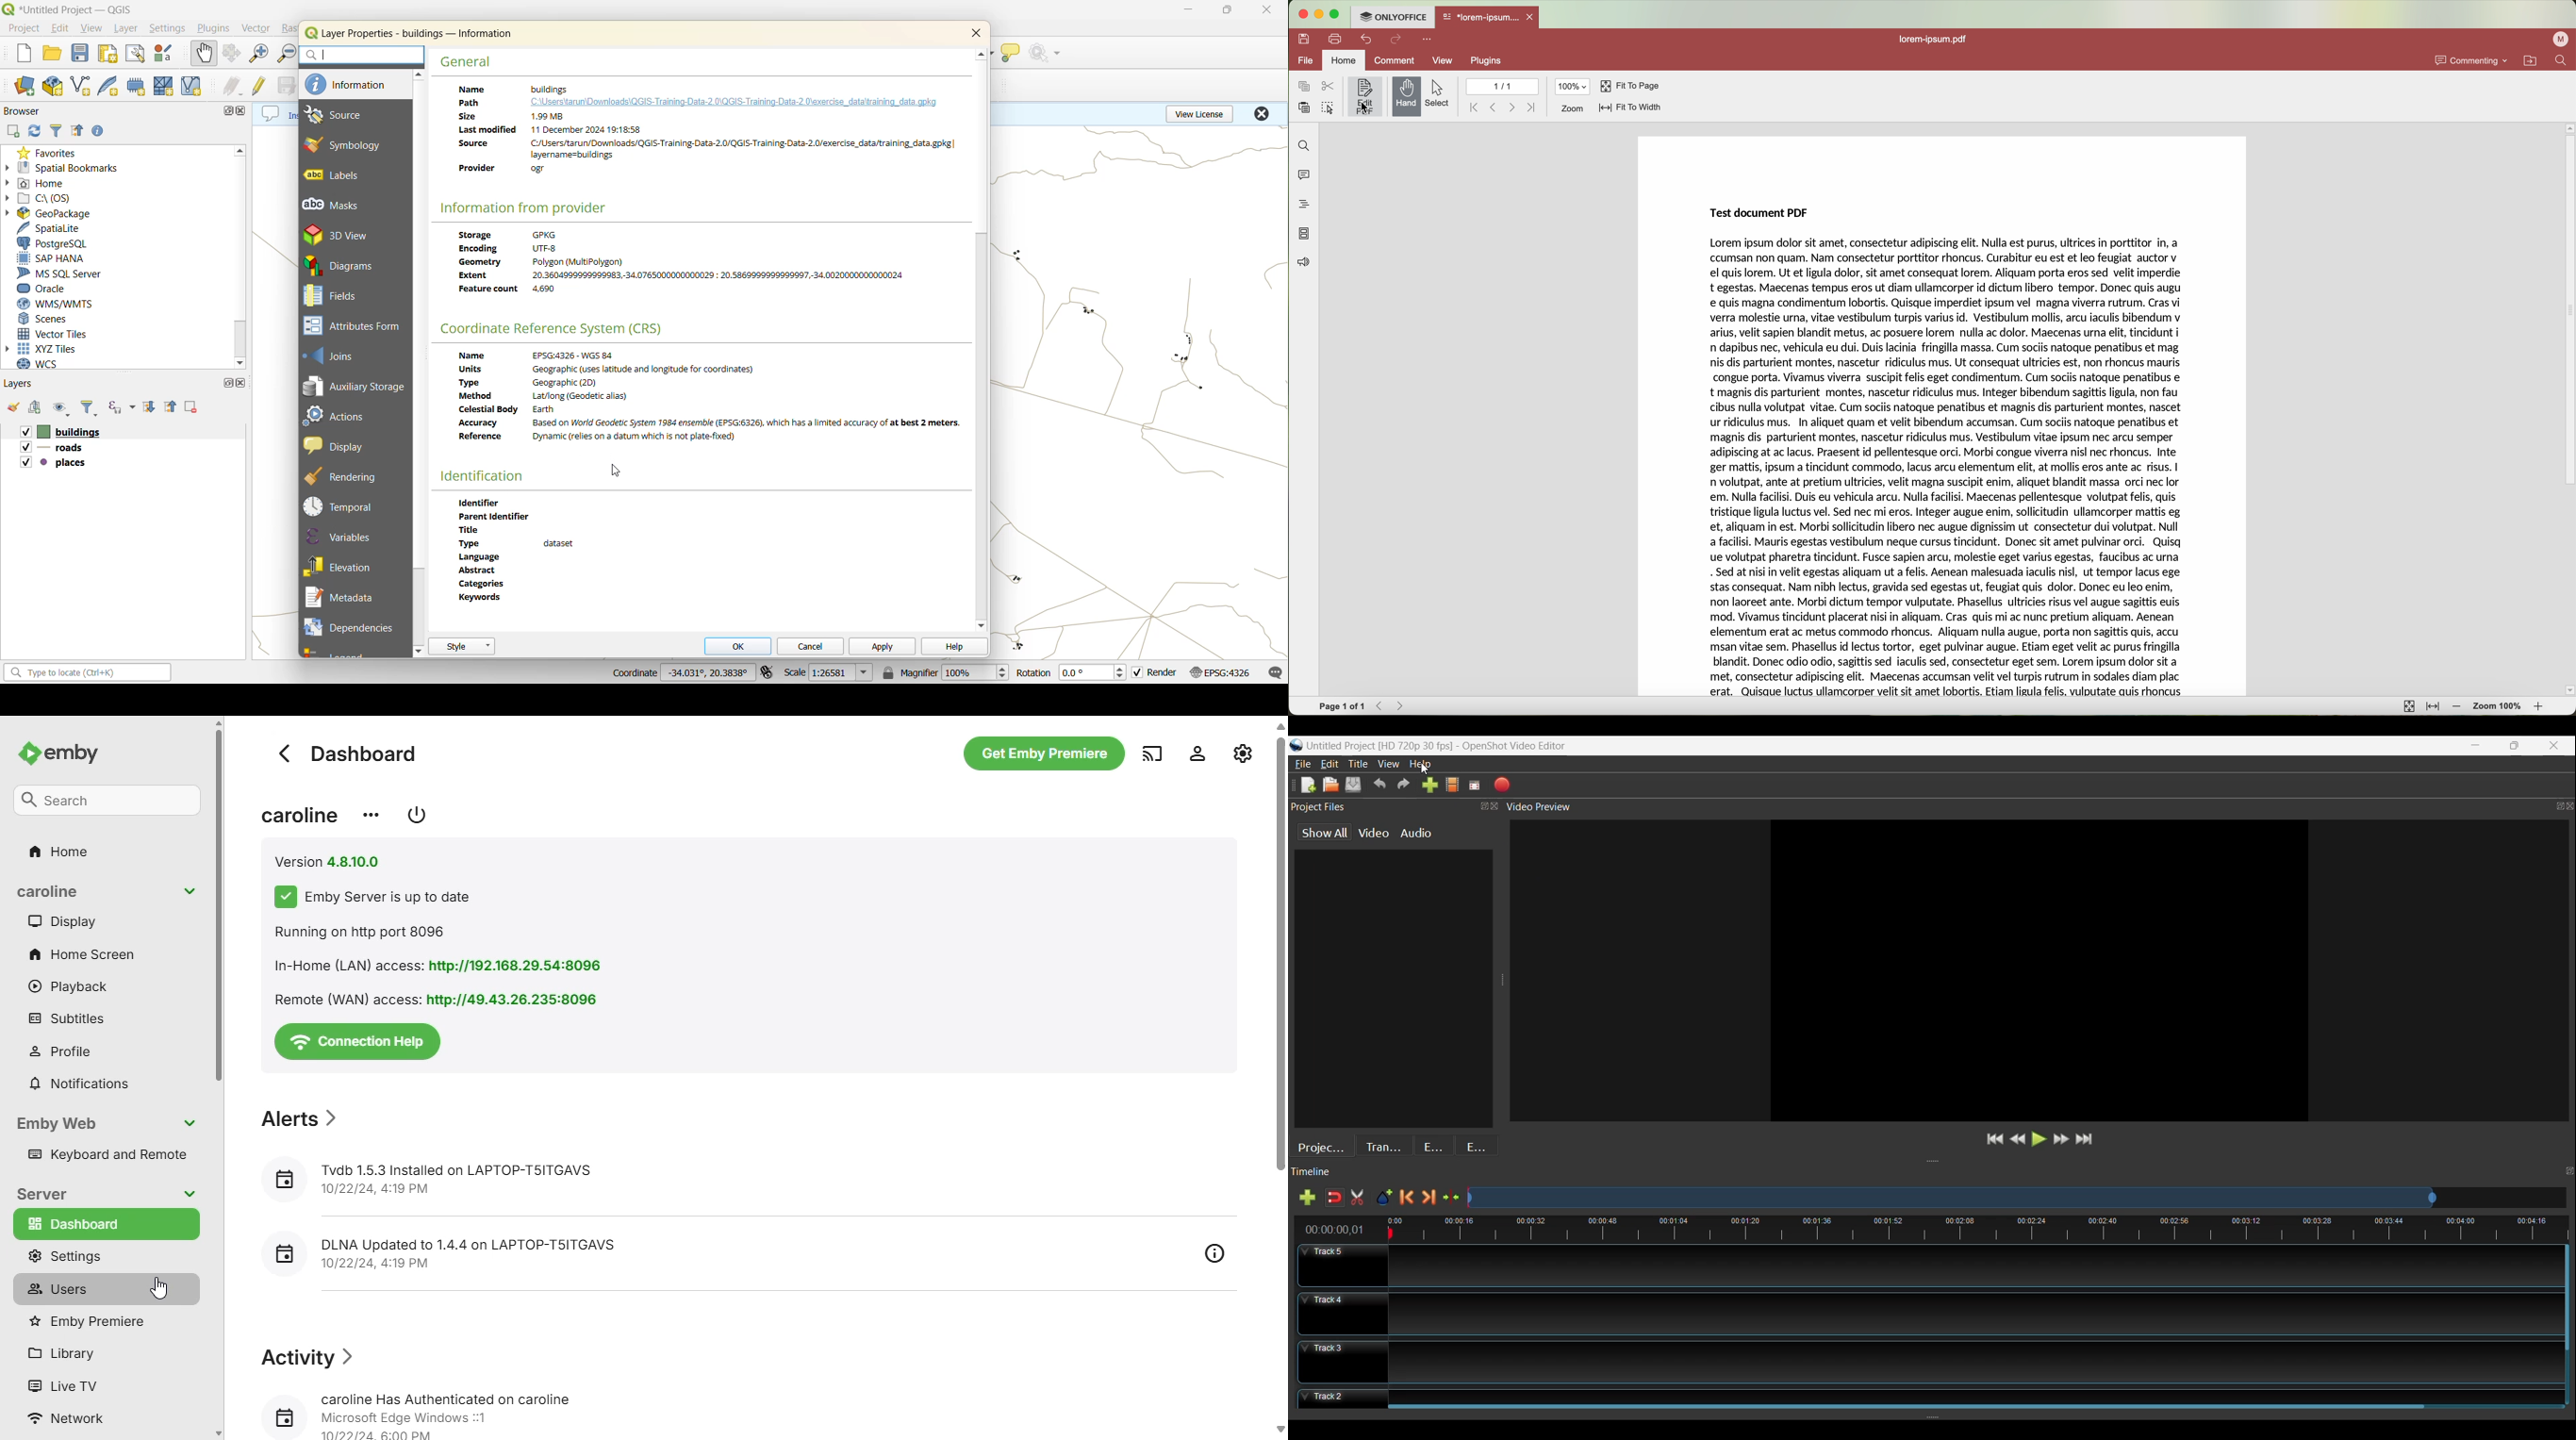 The width and height of the screenshot is (2576, 1456). I want to click on profile, so click(2558, 39).